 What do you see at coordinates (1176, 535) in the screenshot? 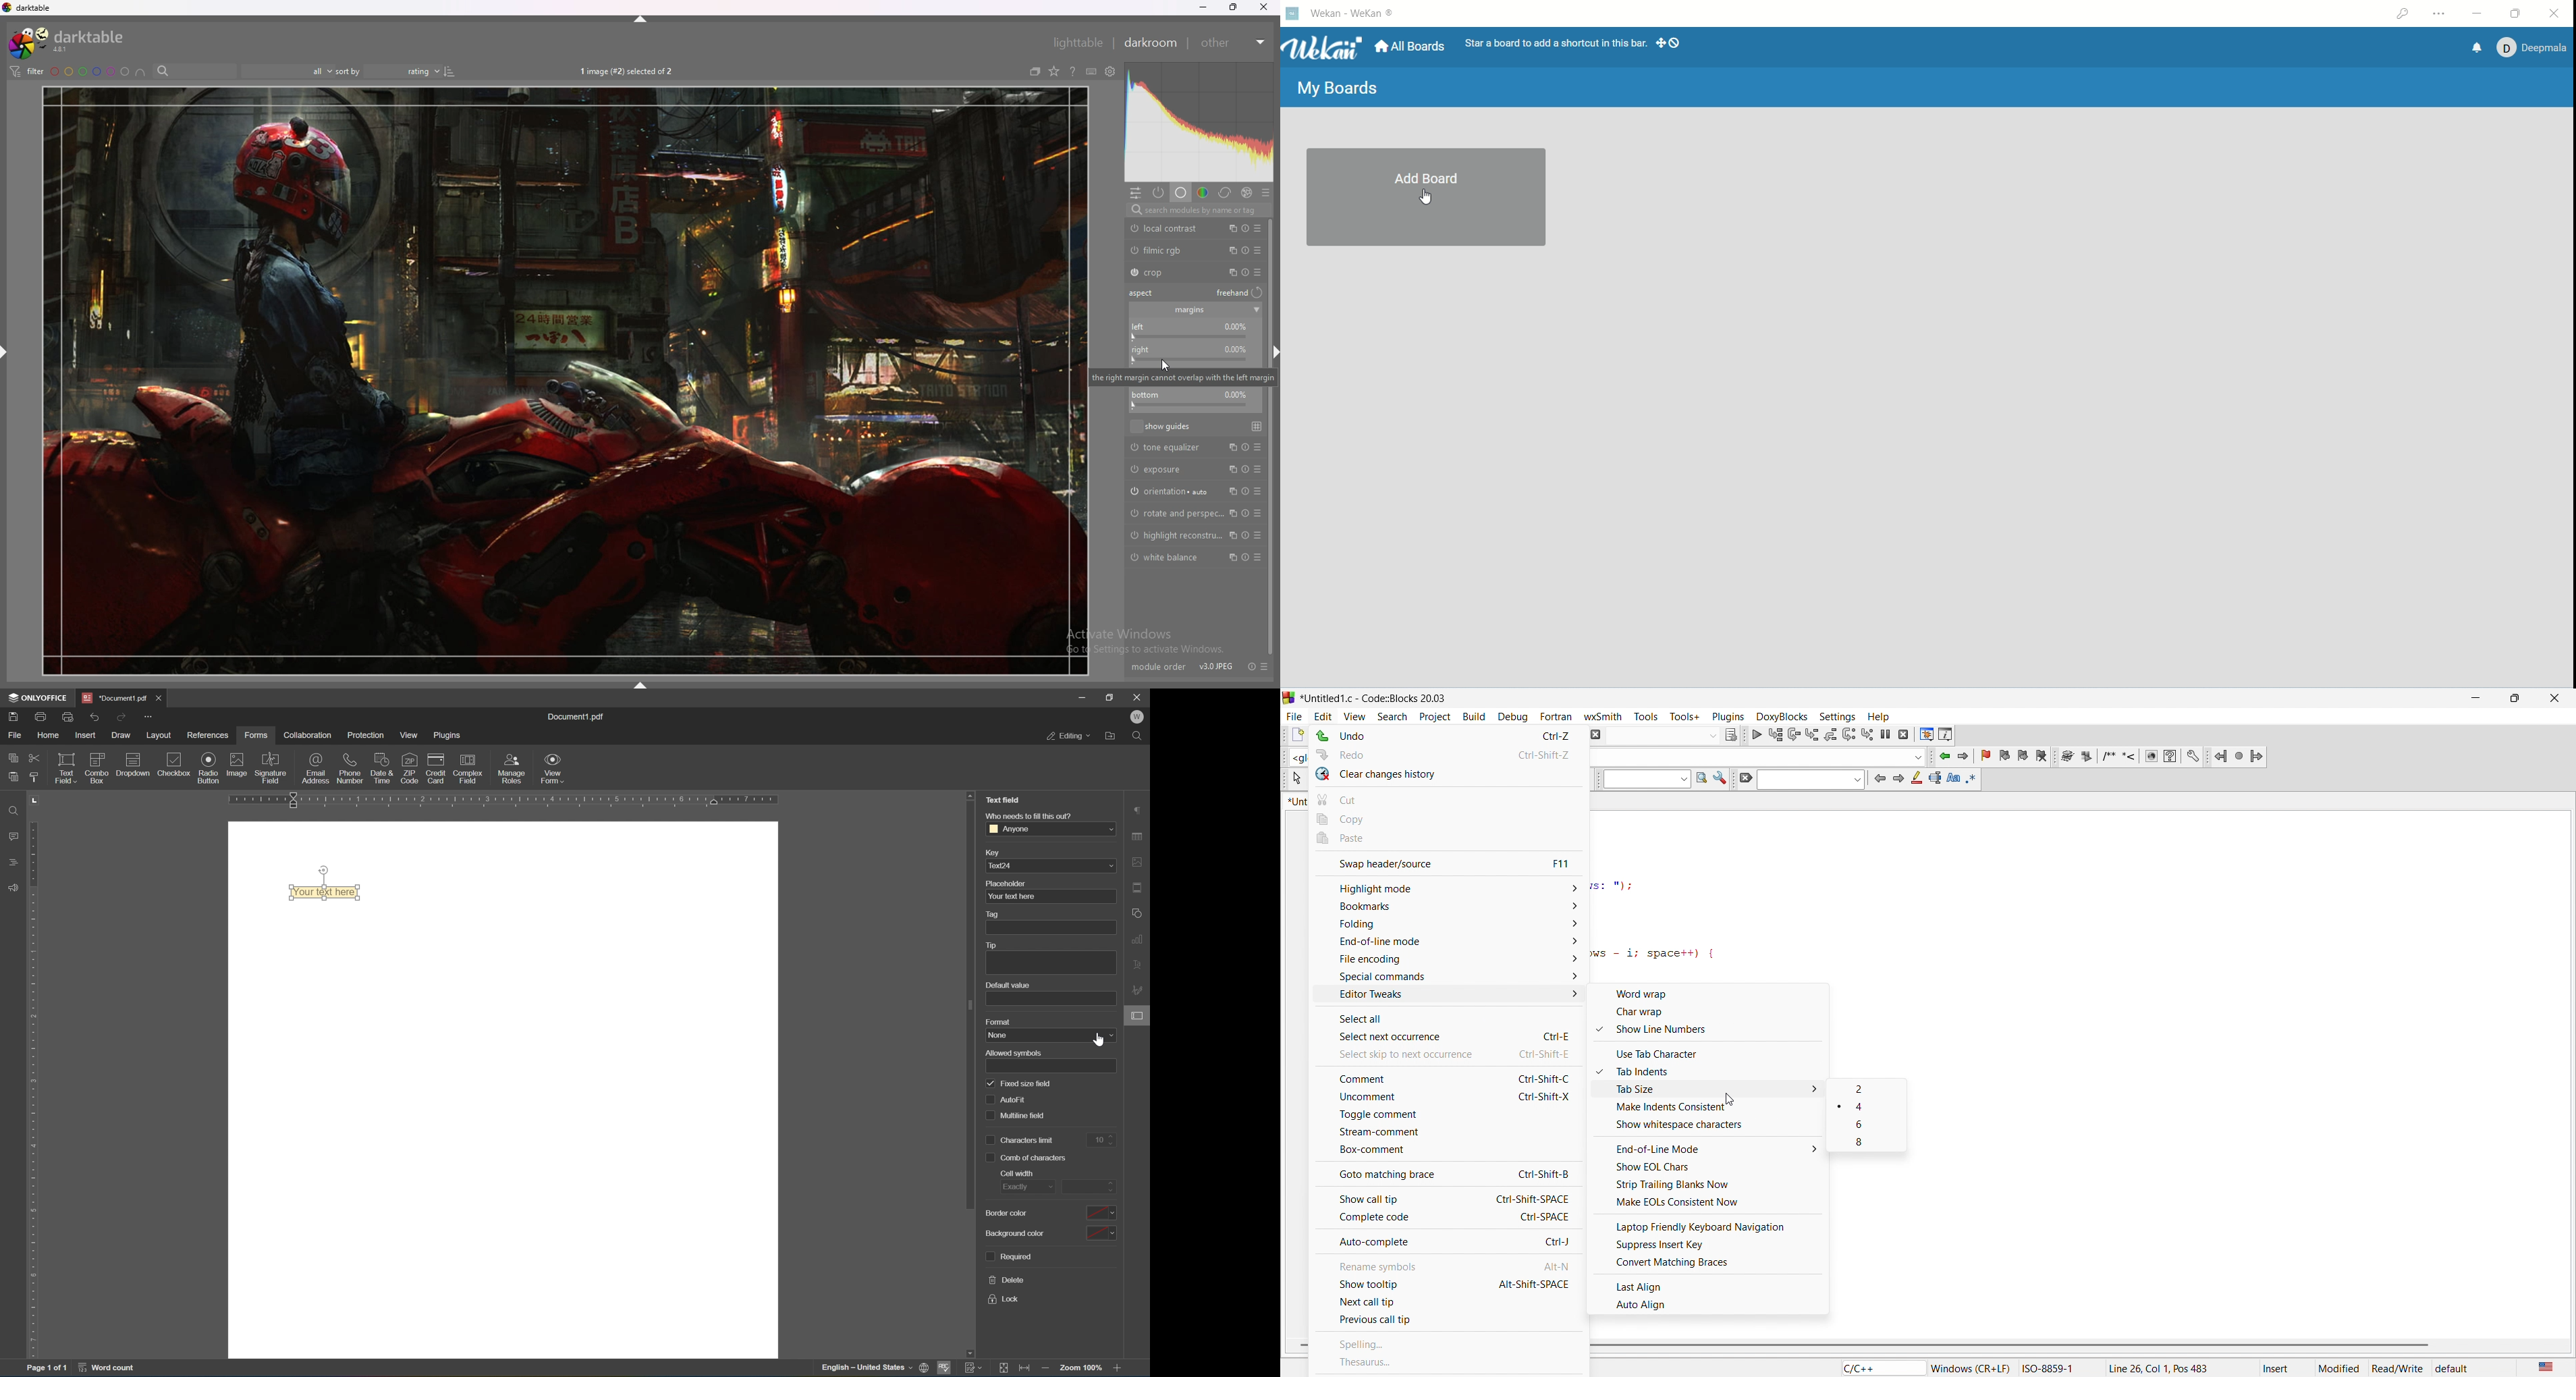
I see `highlight reconstruction` at bounding box center [1176, 535].